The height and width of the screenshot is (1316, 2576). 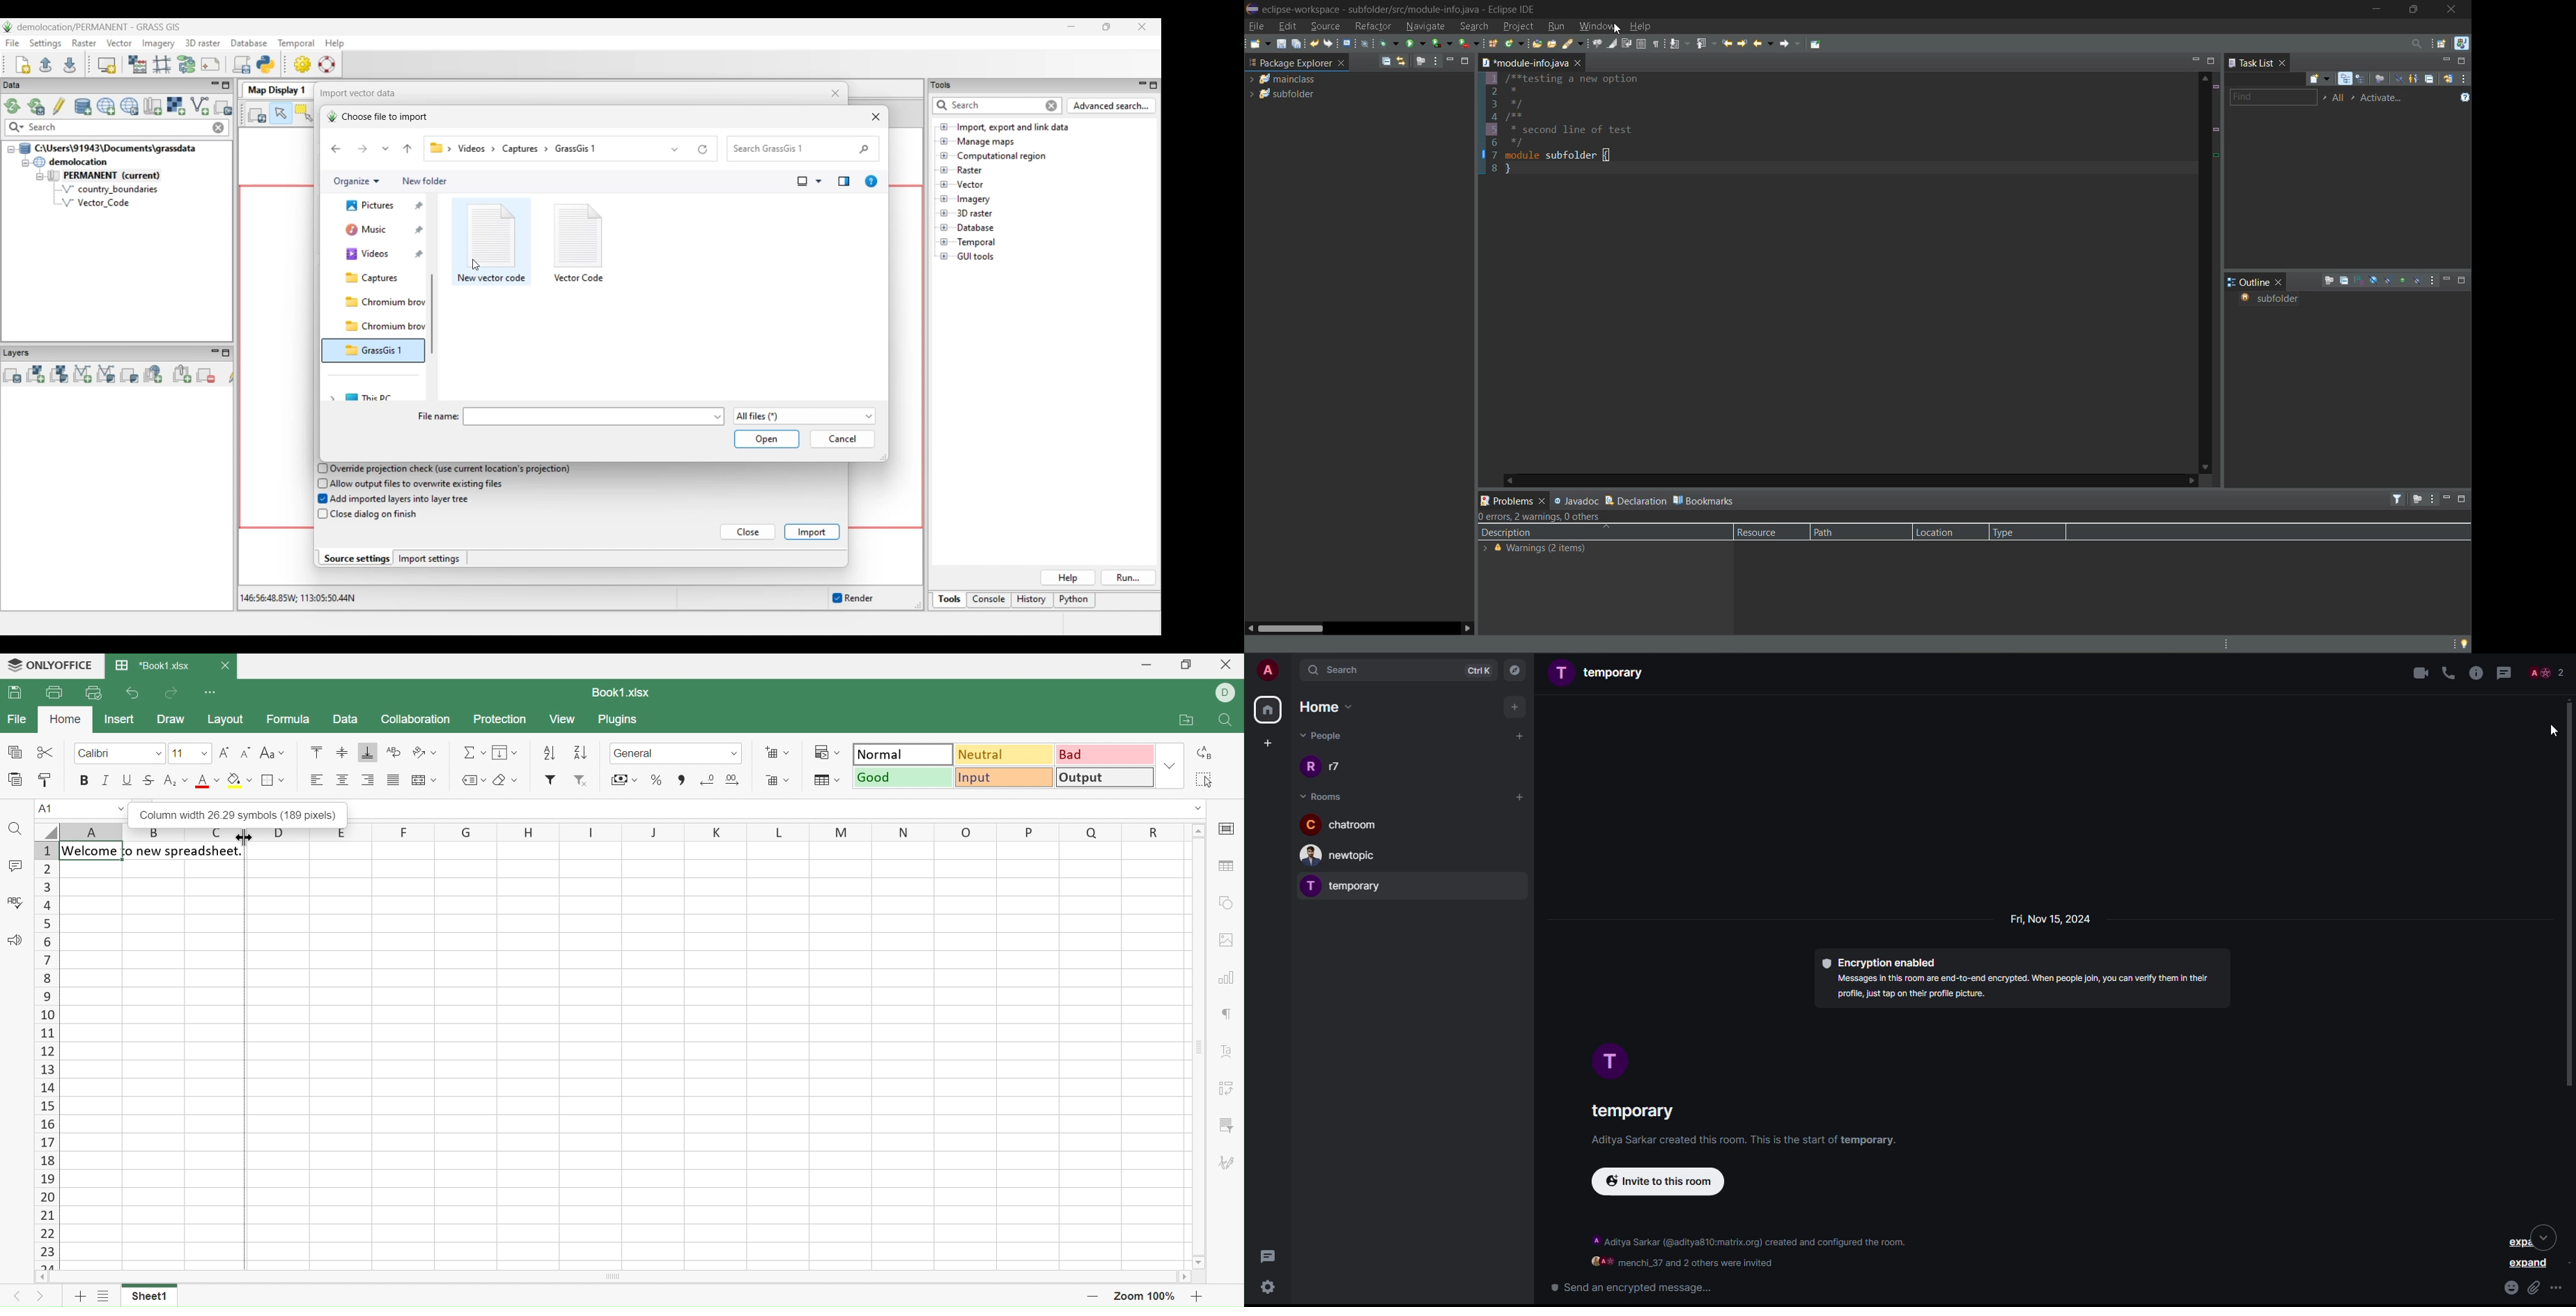 I want to click on tip of the day, so click(x=2461, y=643).